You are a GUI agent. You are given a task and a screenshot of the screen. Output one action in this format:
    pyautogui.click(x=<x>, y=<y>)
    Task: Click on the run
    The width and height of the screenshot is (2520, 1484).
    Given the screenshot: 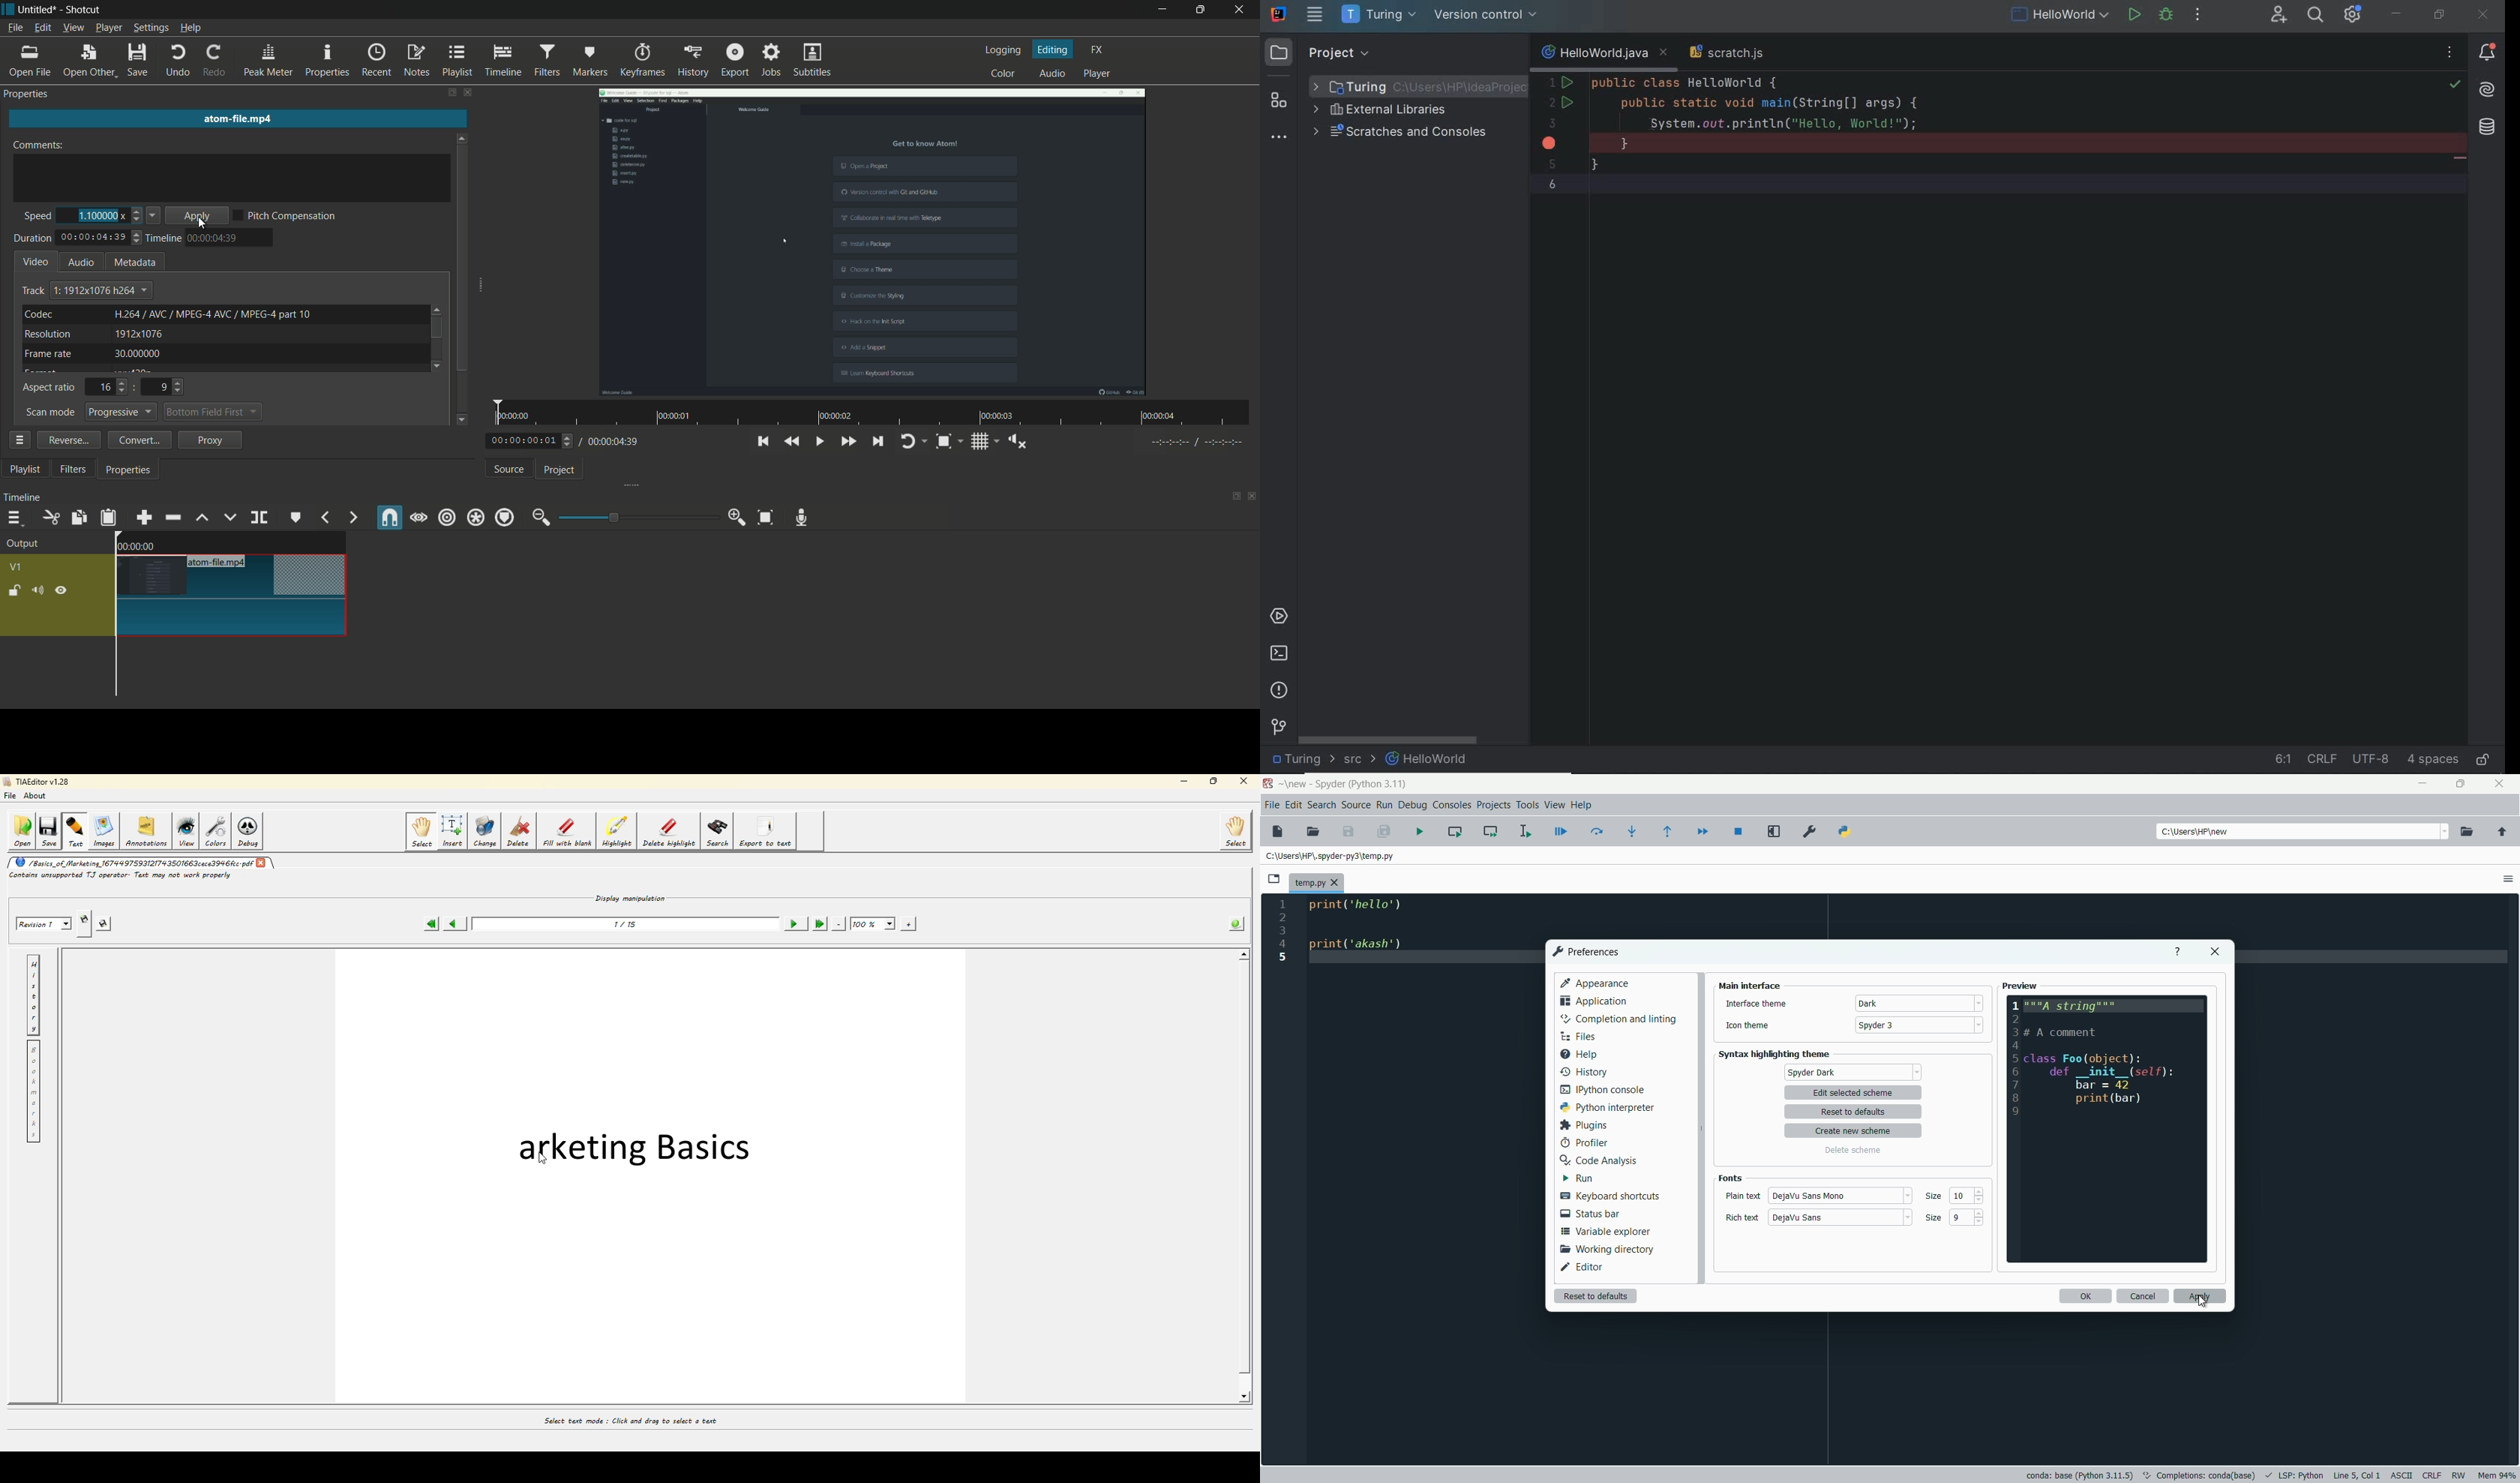 What is the action you would take?
    pyautogui.click(x=1576, y=1178)
    